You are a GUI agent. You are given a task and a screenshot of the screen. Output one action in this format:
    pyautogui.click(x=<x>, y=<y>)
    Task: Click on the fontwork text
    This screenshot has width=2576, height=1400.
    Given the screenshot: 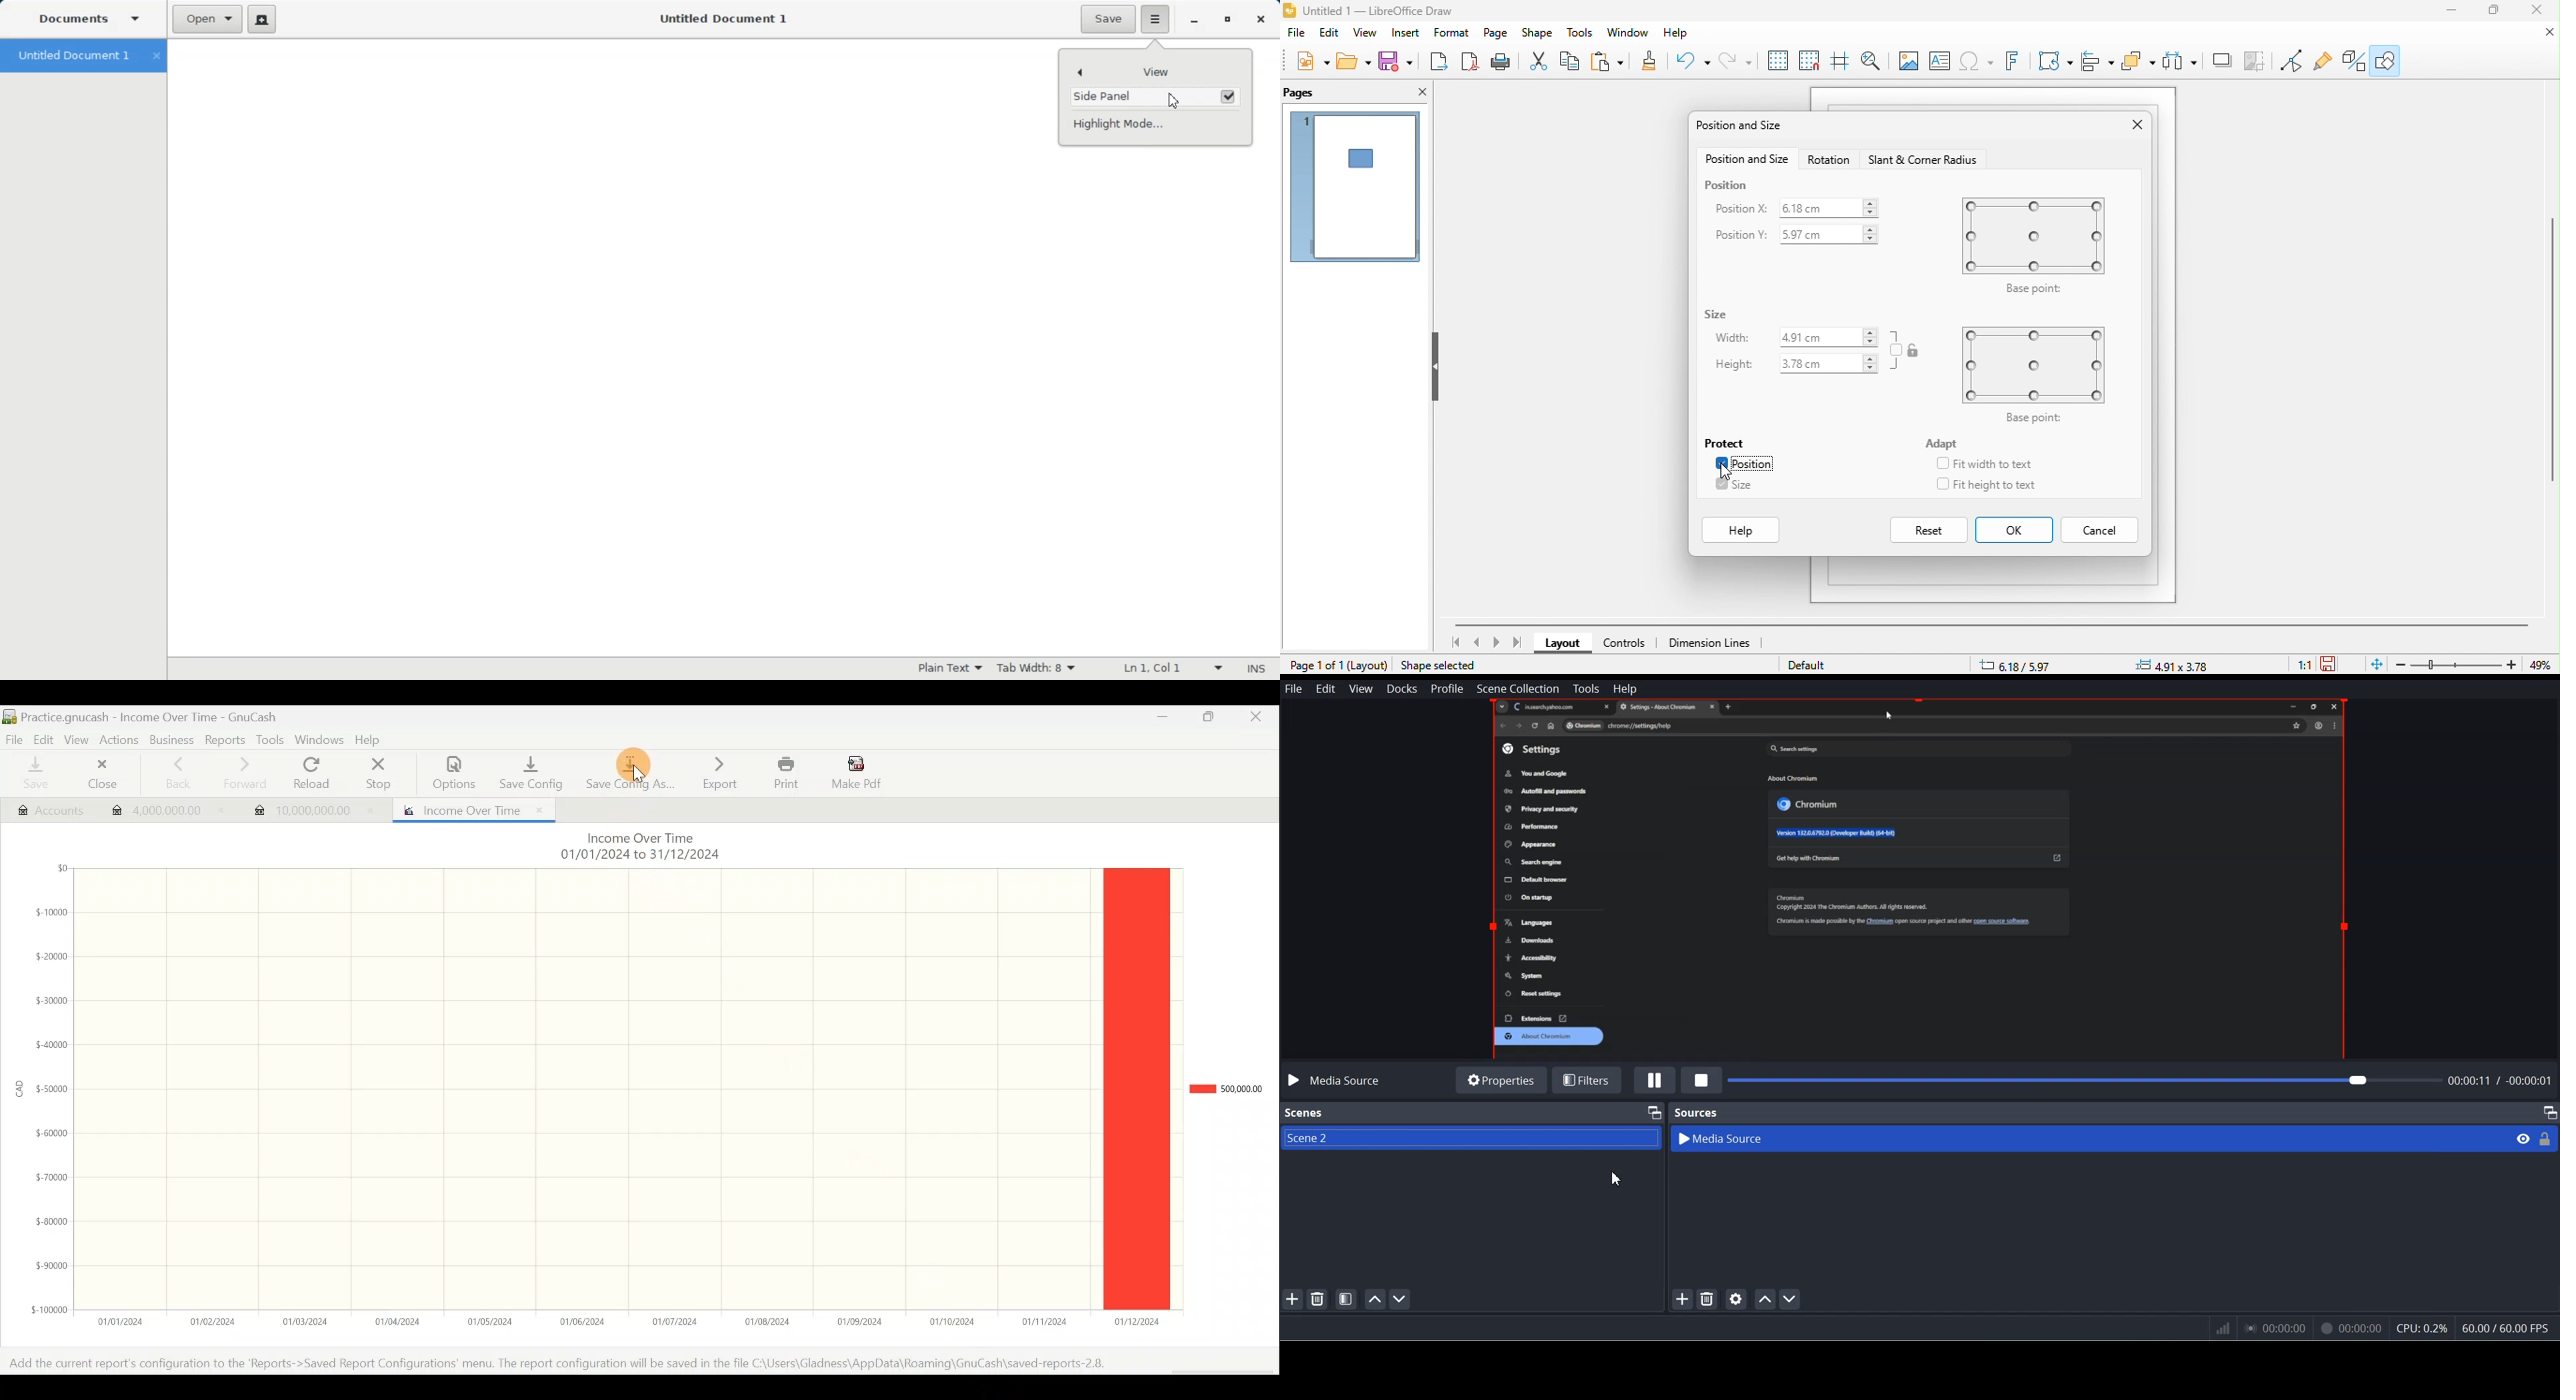 What is the action you would take?
    pyautogui.click(x=2016, y=61)
    